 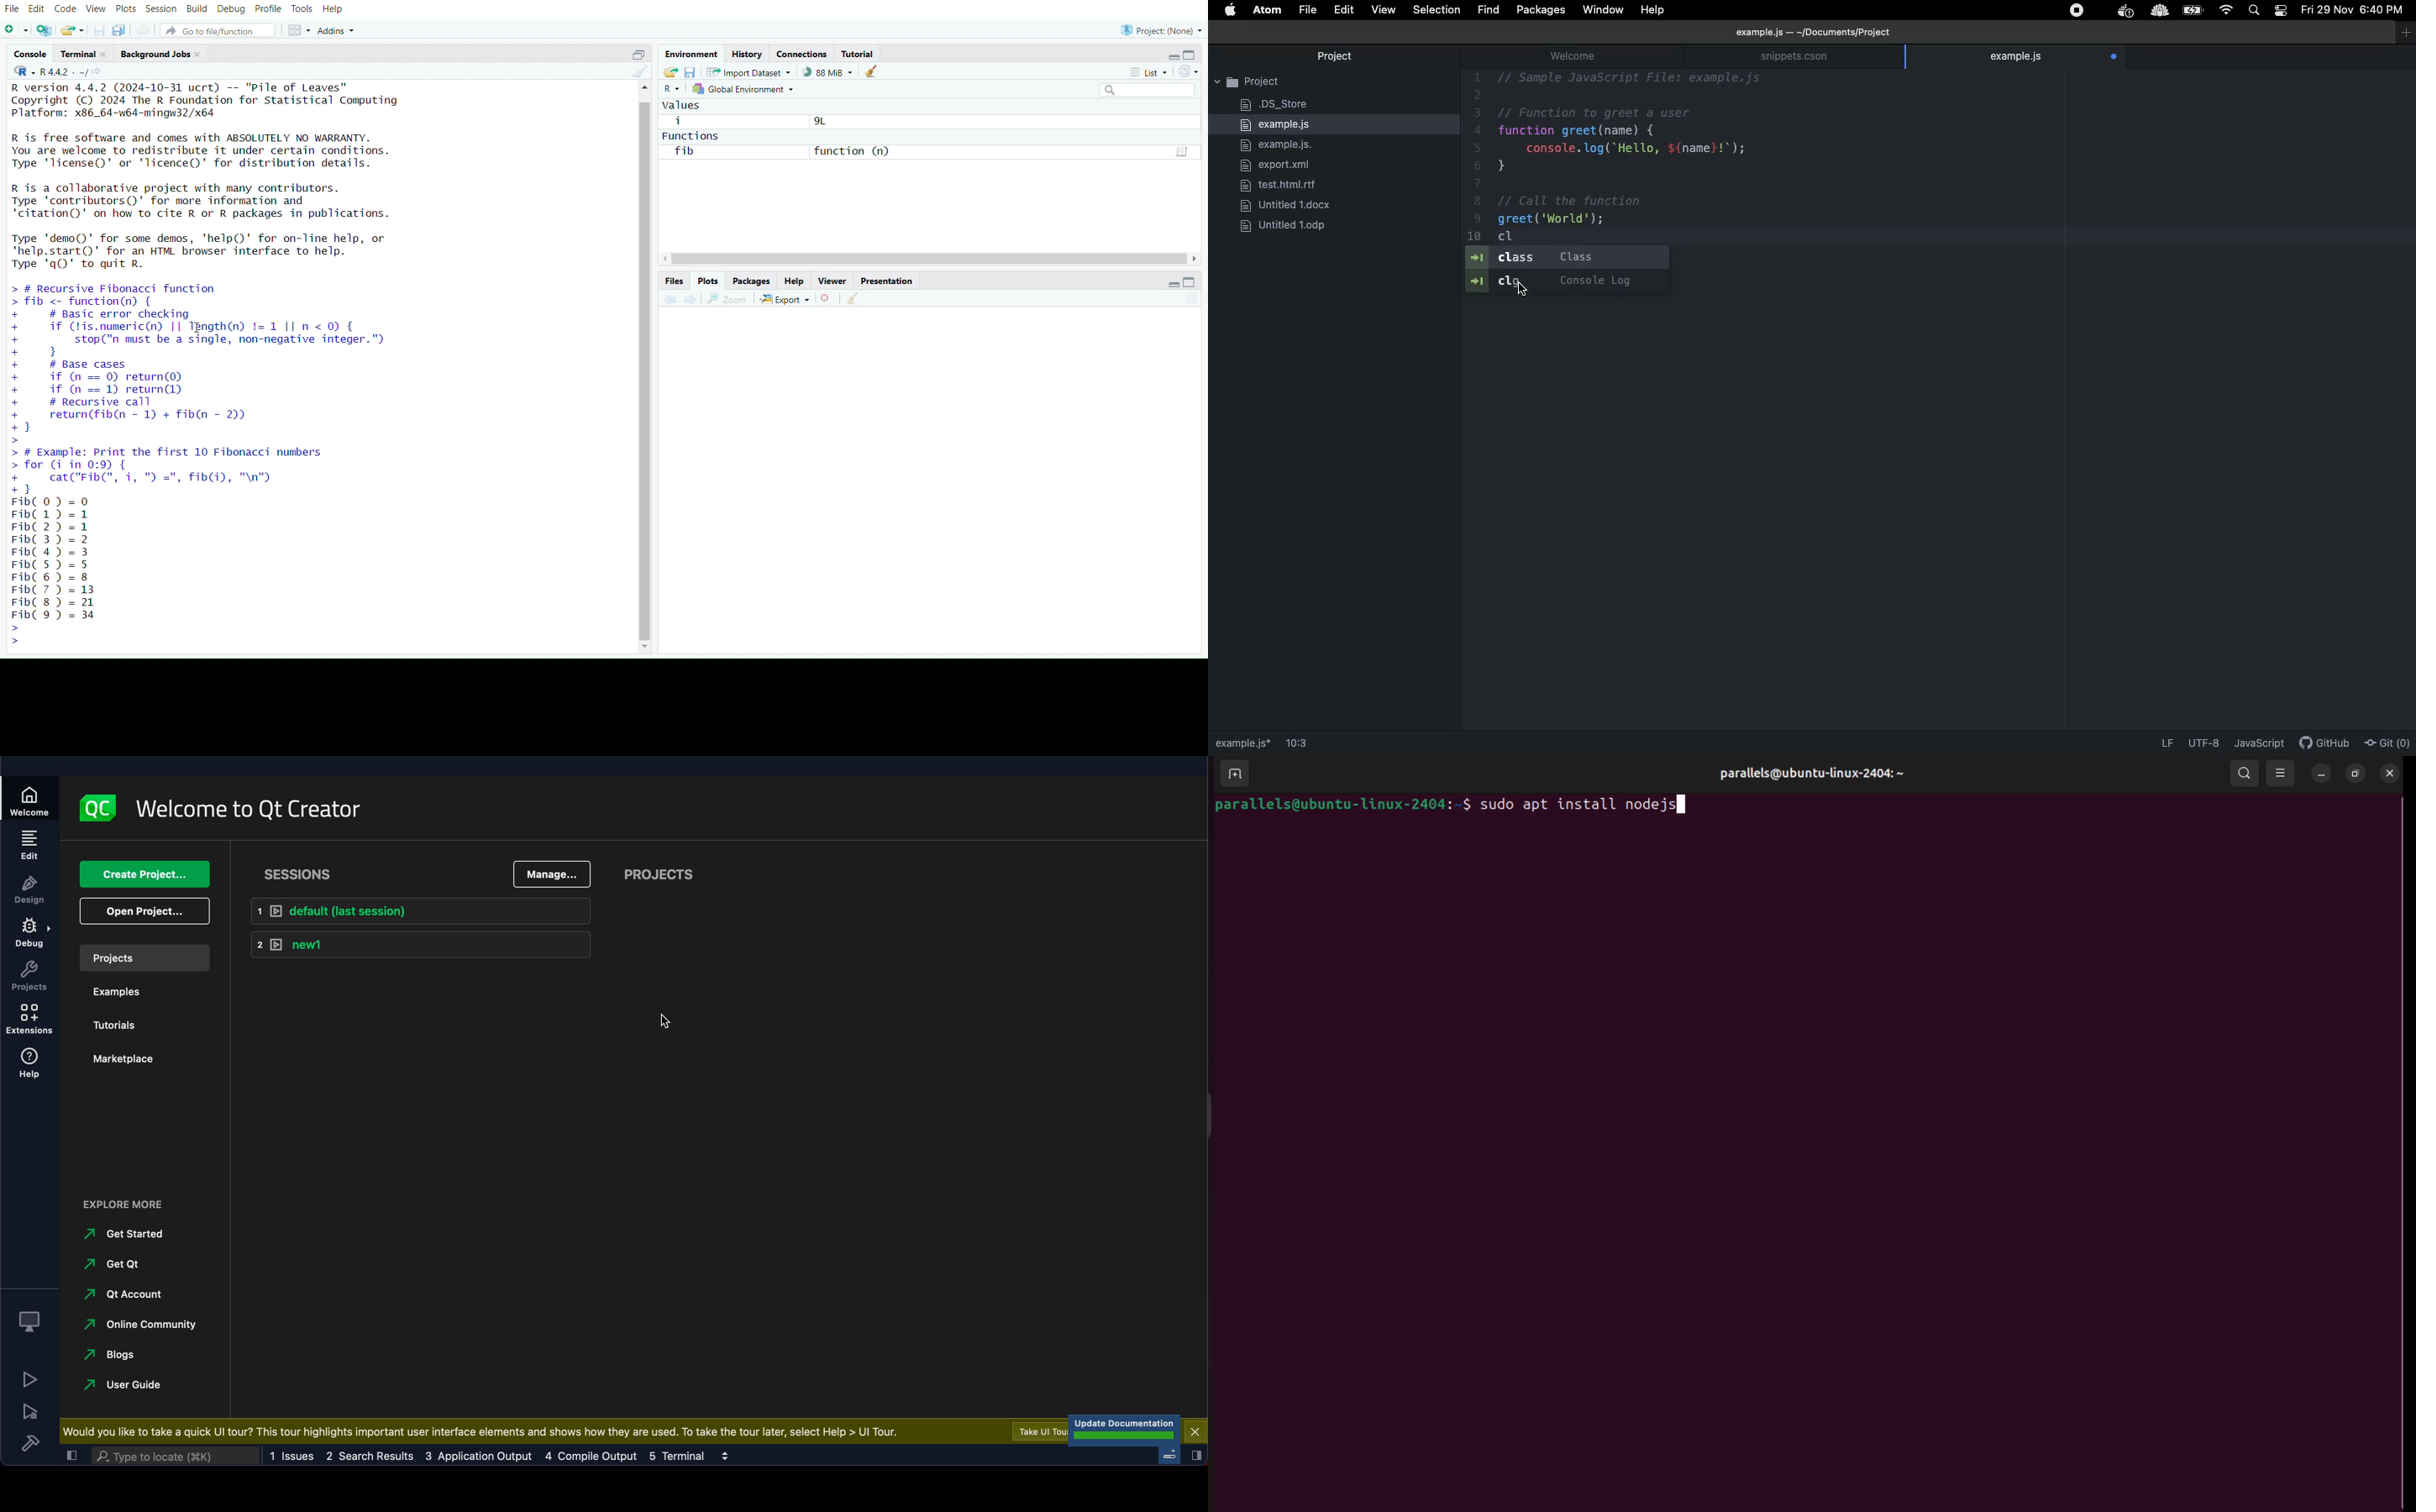 What do you see at coordinates (61, 572) in the screenshot?
I see `FiIb( 0) =0Fib(1) = 1Fib( 2) = 1Fib( 3) = 2Fib( 4) = 3Fib( 5) = 5Fib( 6) = 8Sib( 7) = 13Fib( 8) = 21Fib( 9) = 34` at bounding box center [61, 572].